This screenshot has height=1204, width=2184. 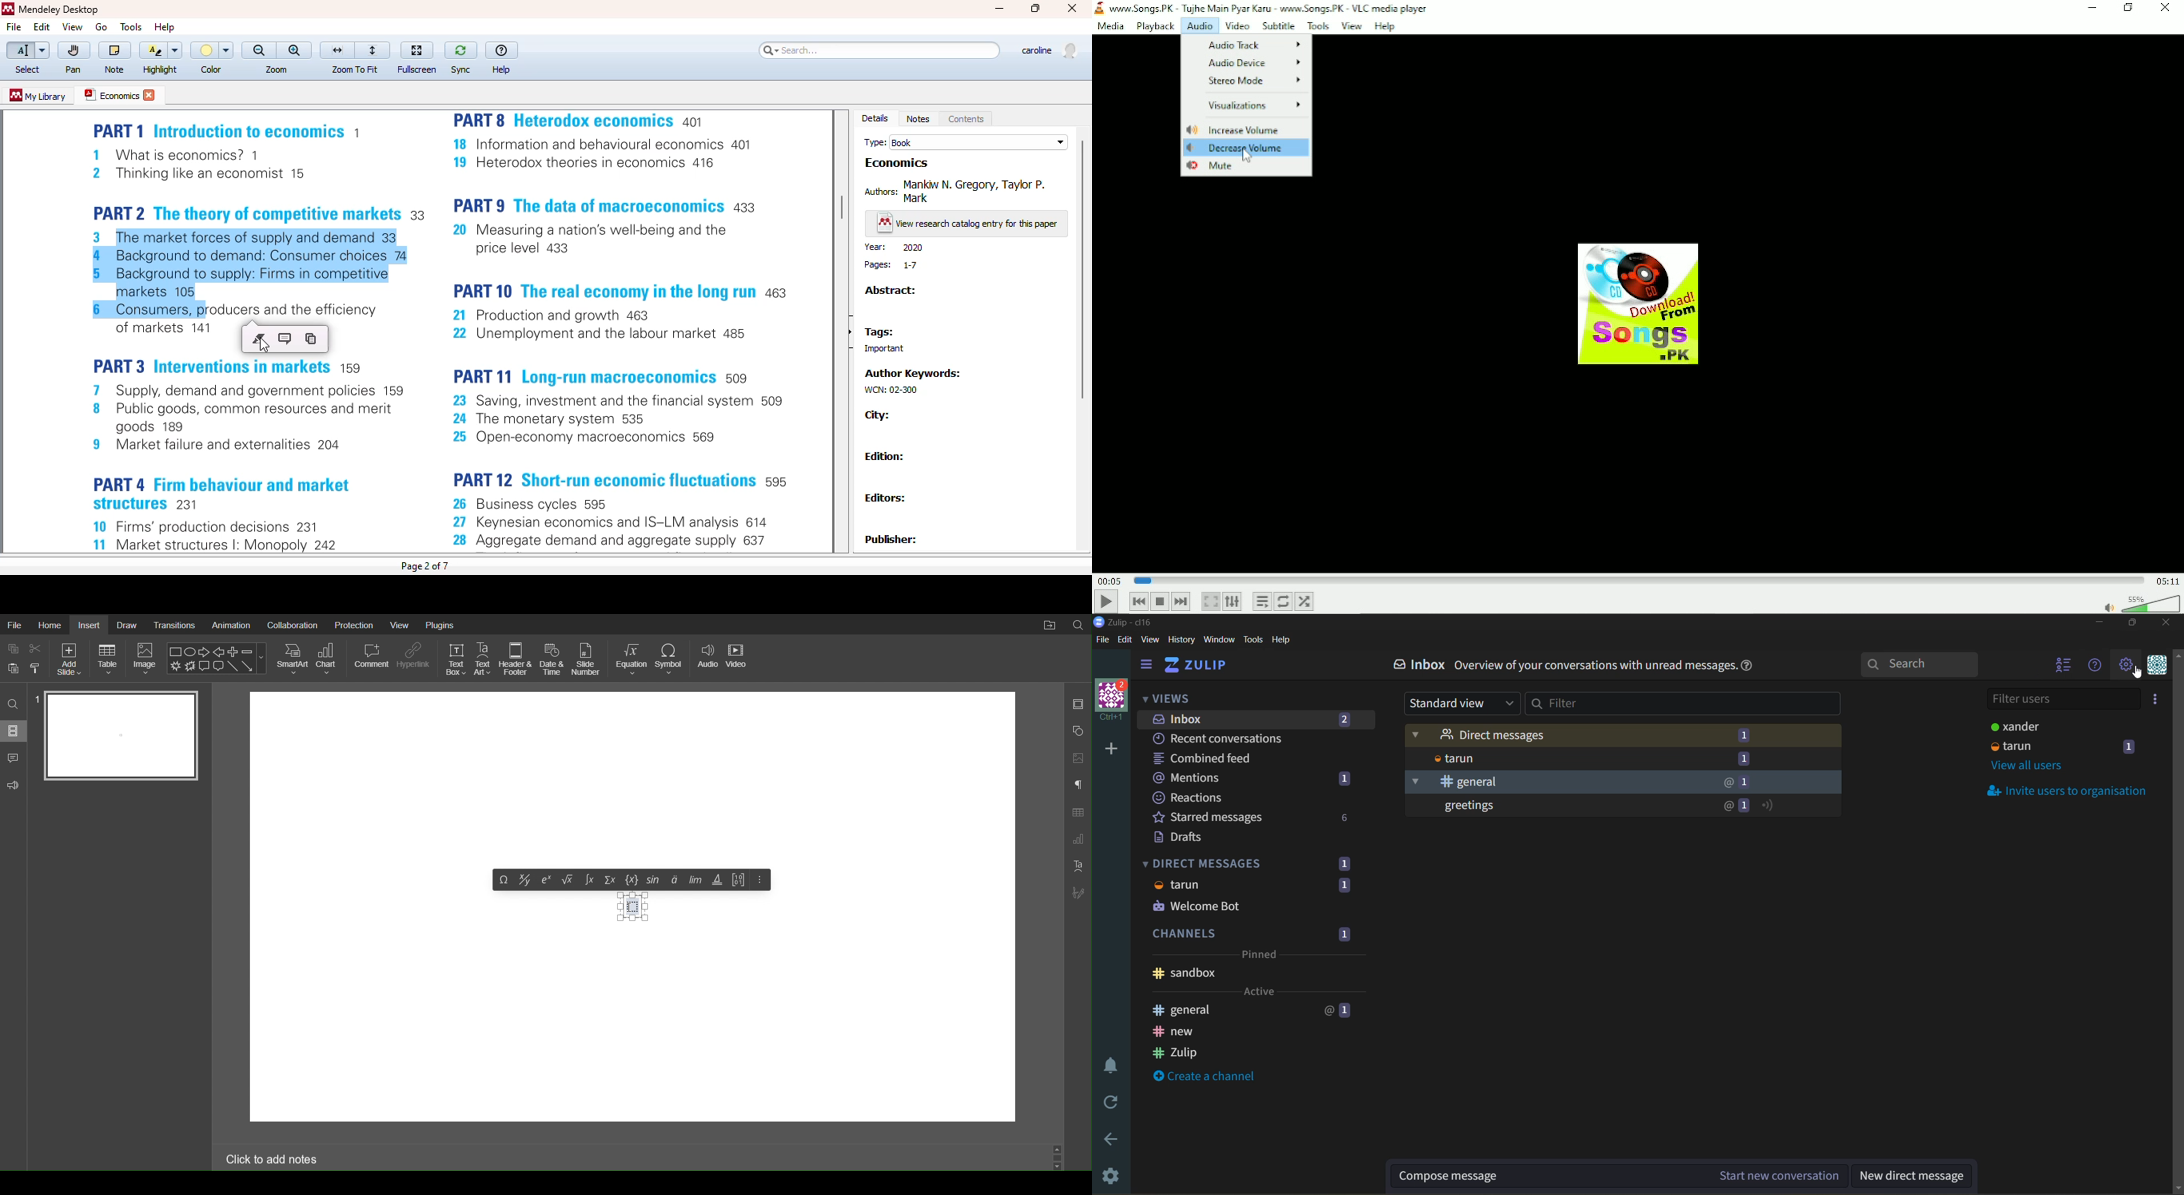 I want to click on Tools, so click(x=1317, y=26).